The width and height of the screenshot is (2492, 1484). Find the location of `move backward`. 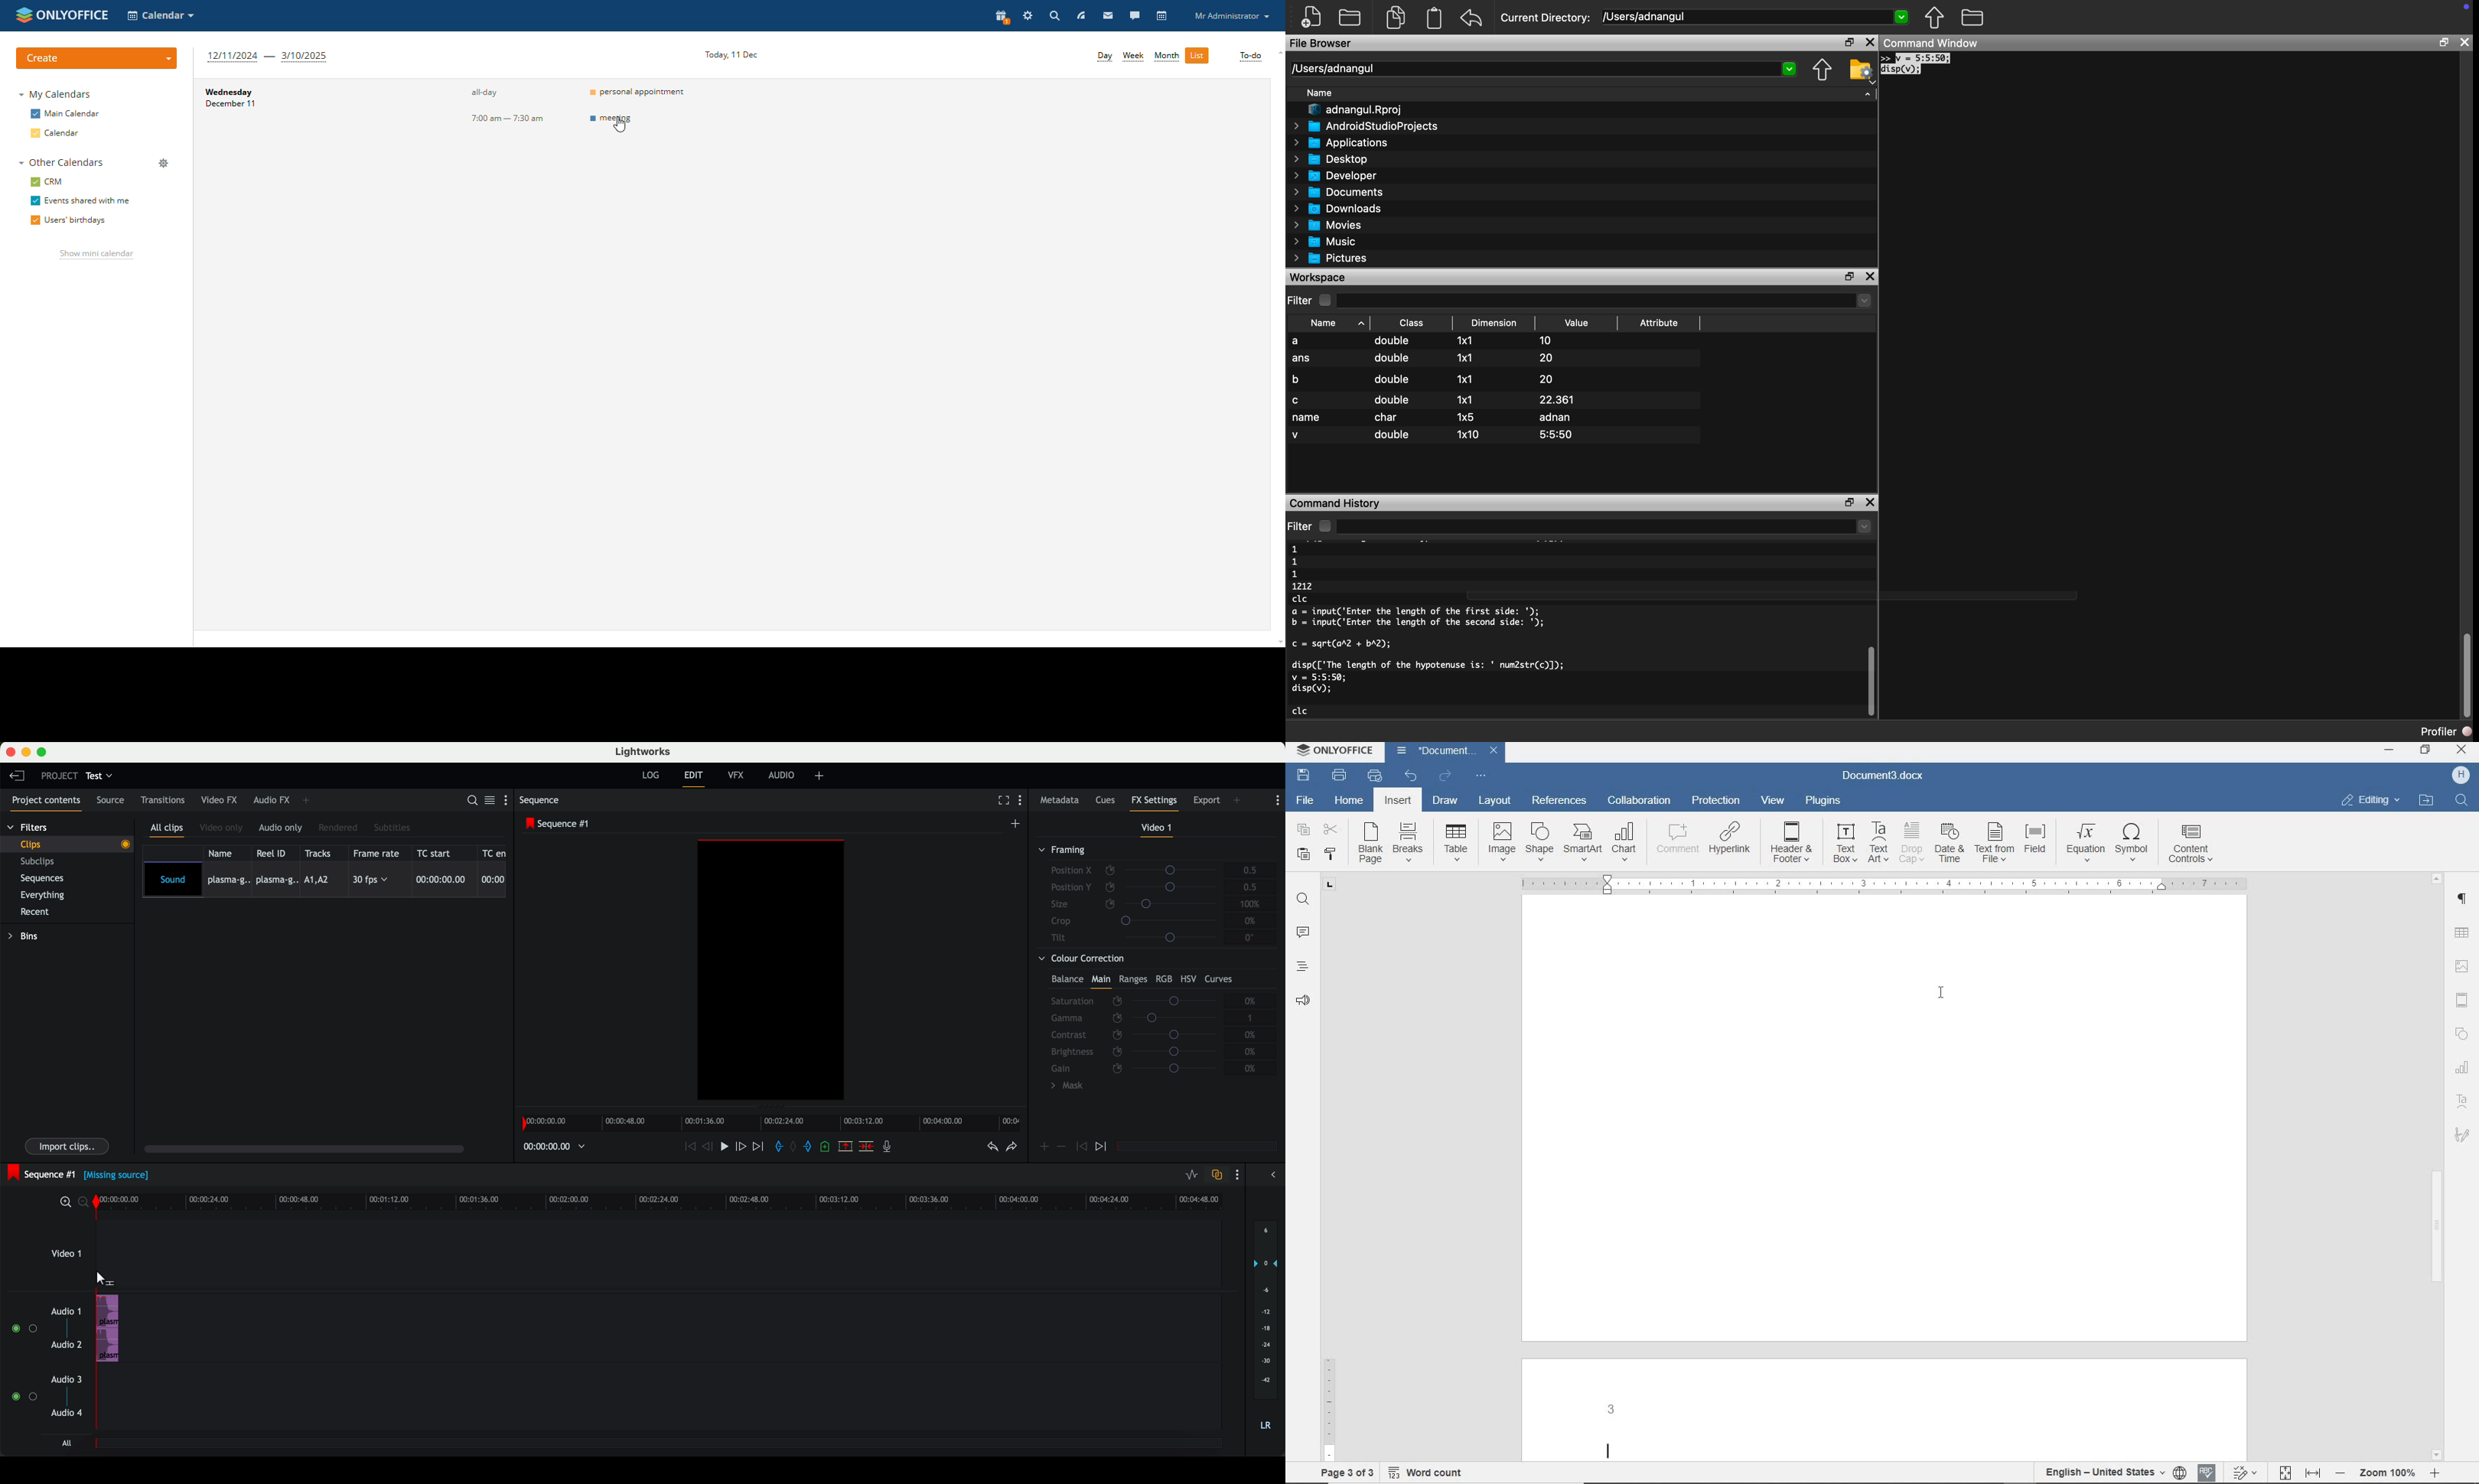

move backward is located at coordinates (688, 1147).